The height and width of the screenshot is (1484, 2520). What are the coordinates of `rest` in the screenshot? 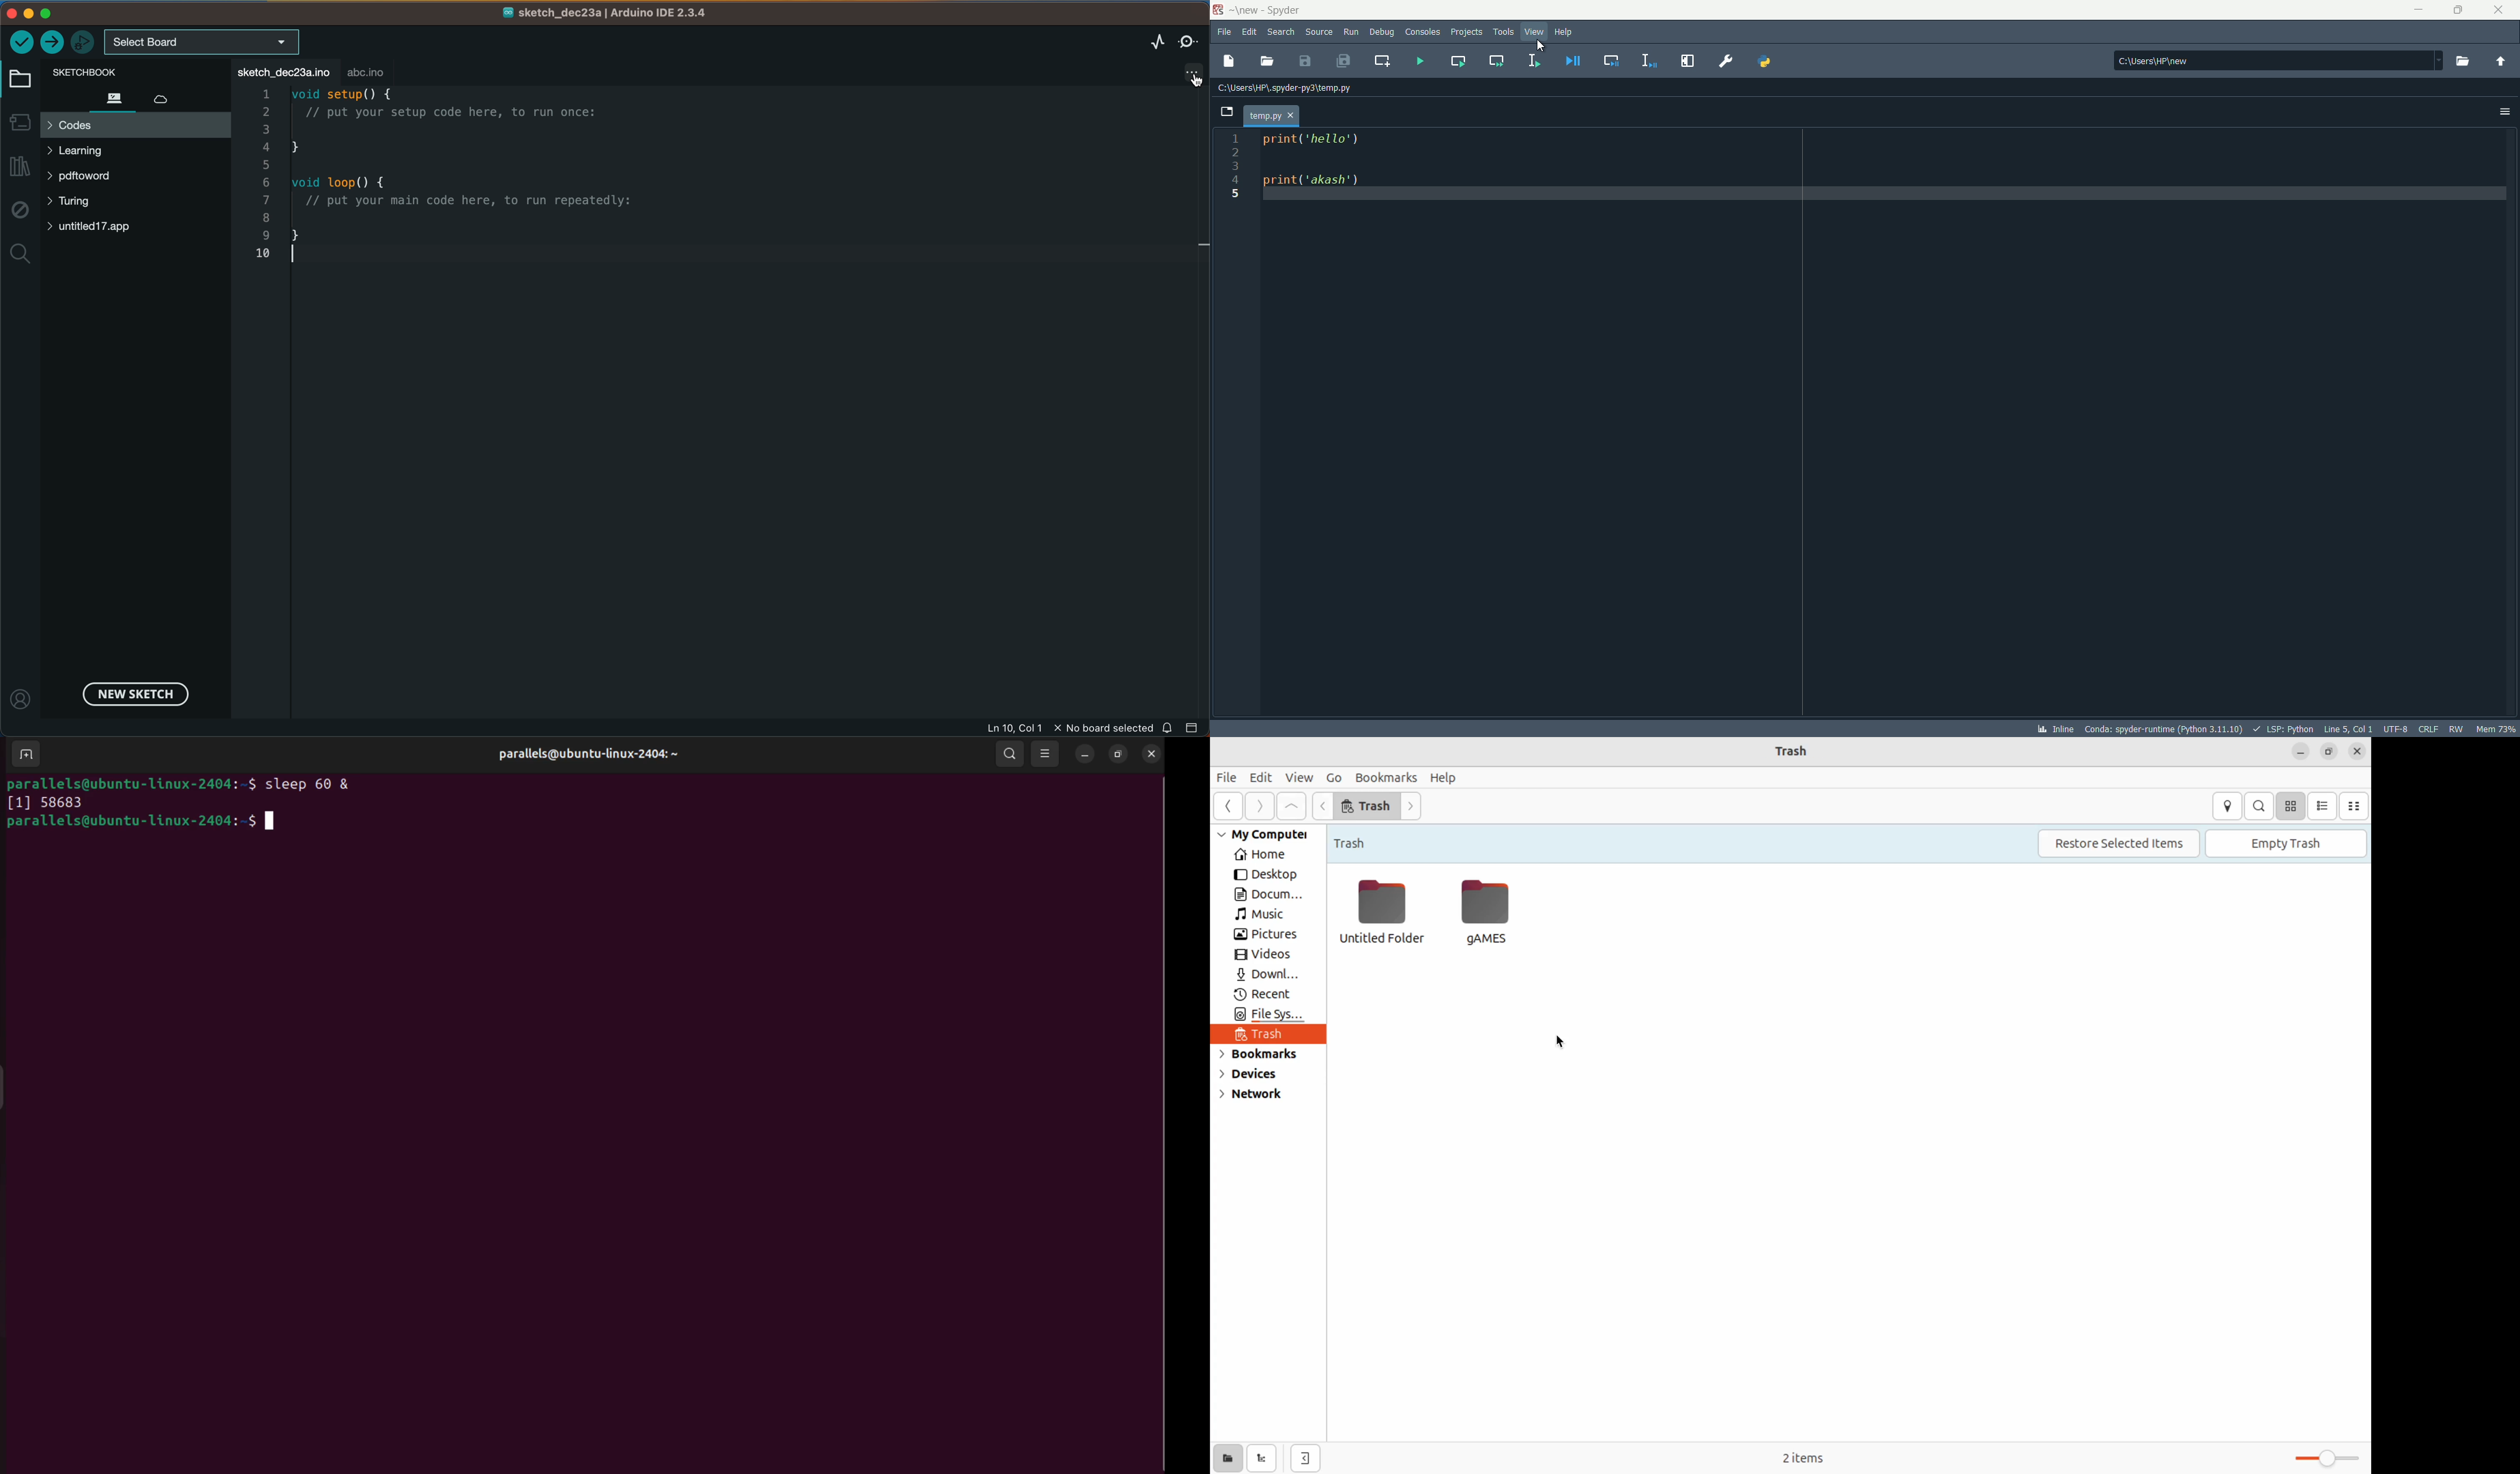 It's located at (2459, 10).